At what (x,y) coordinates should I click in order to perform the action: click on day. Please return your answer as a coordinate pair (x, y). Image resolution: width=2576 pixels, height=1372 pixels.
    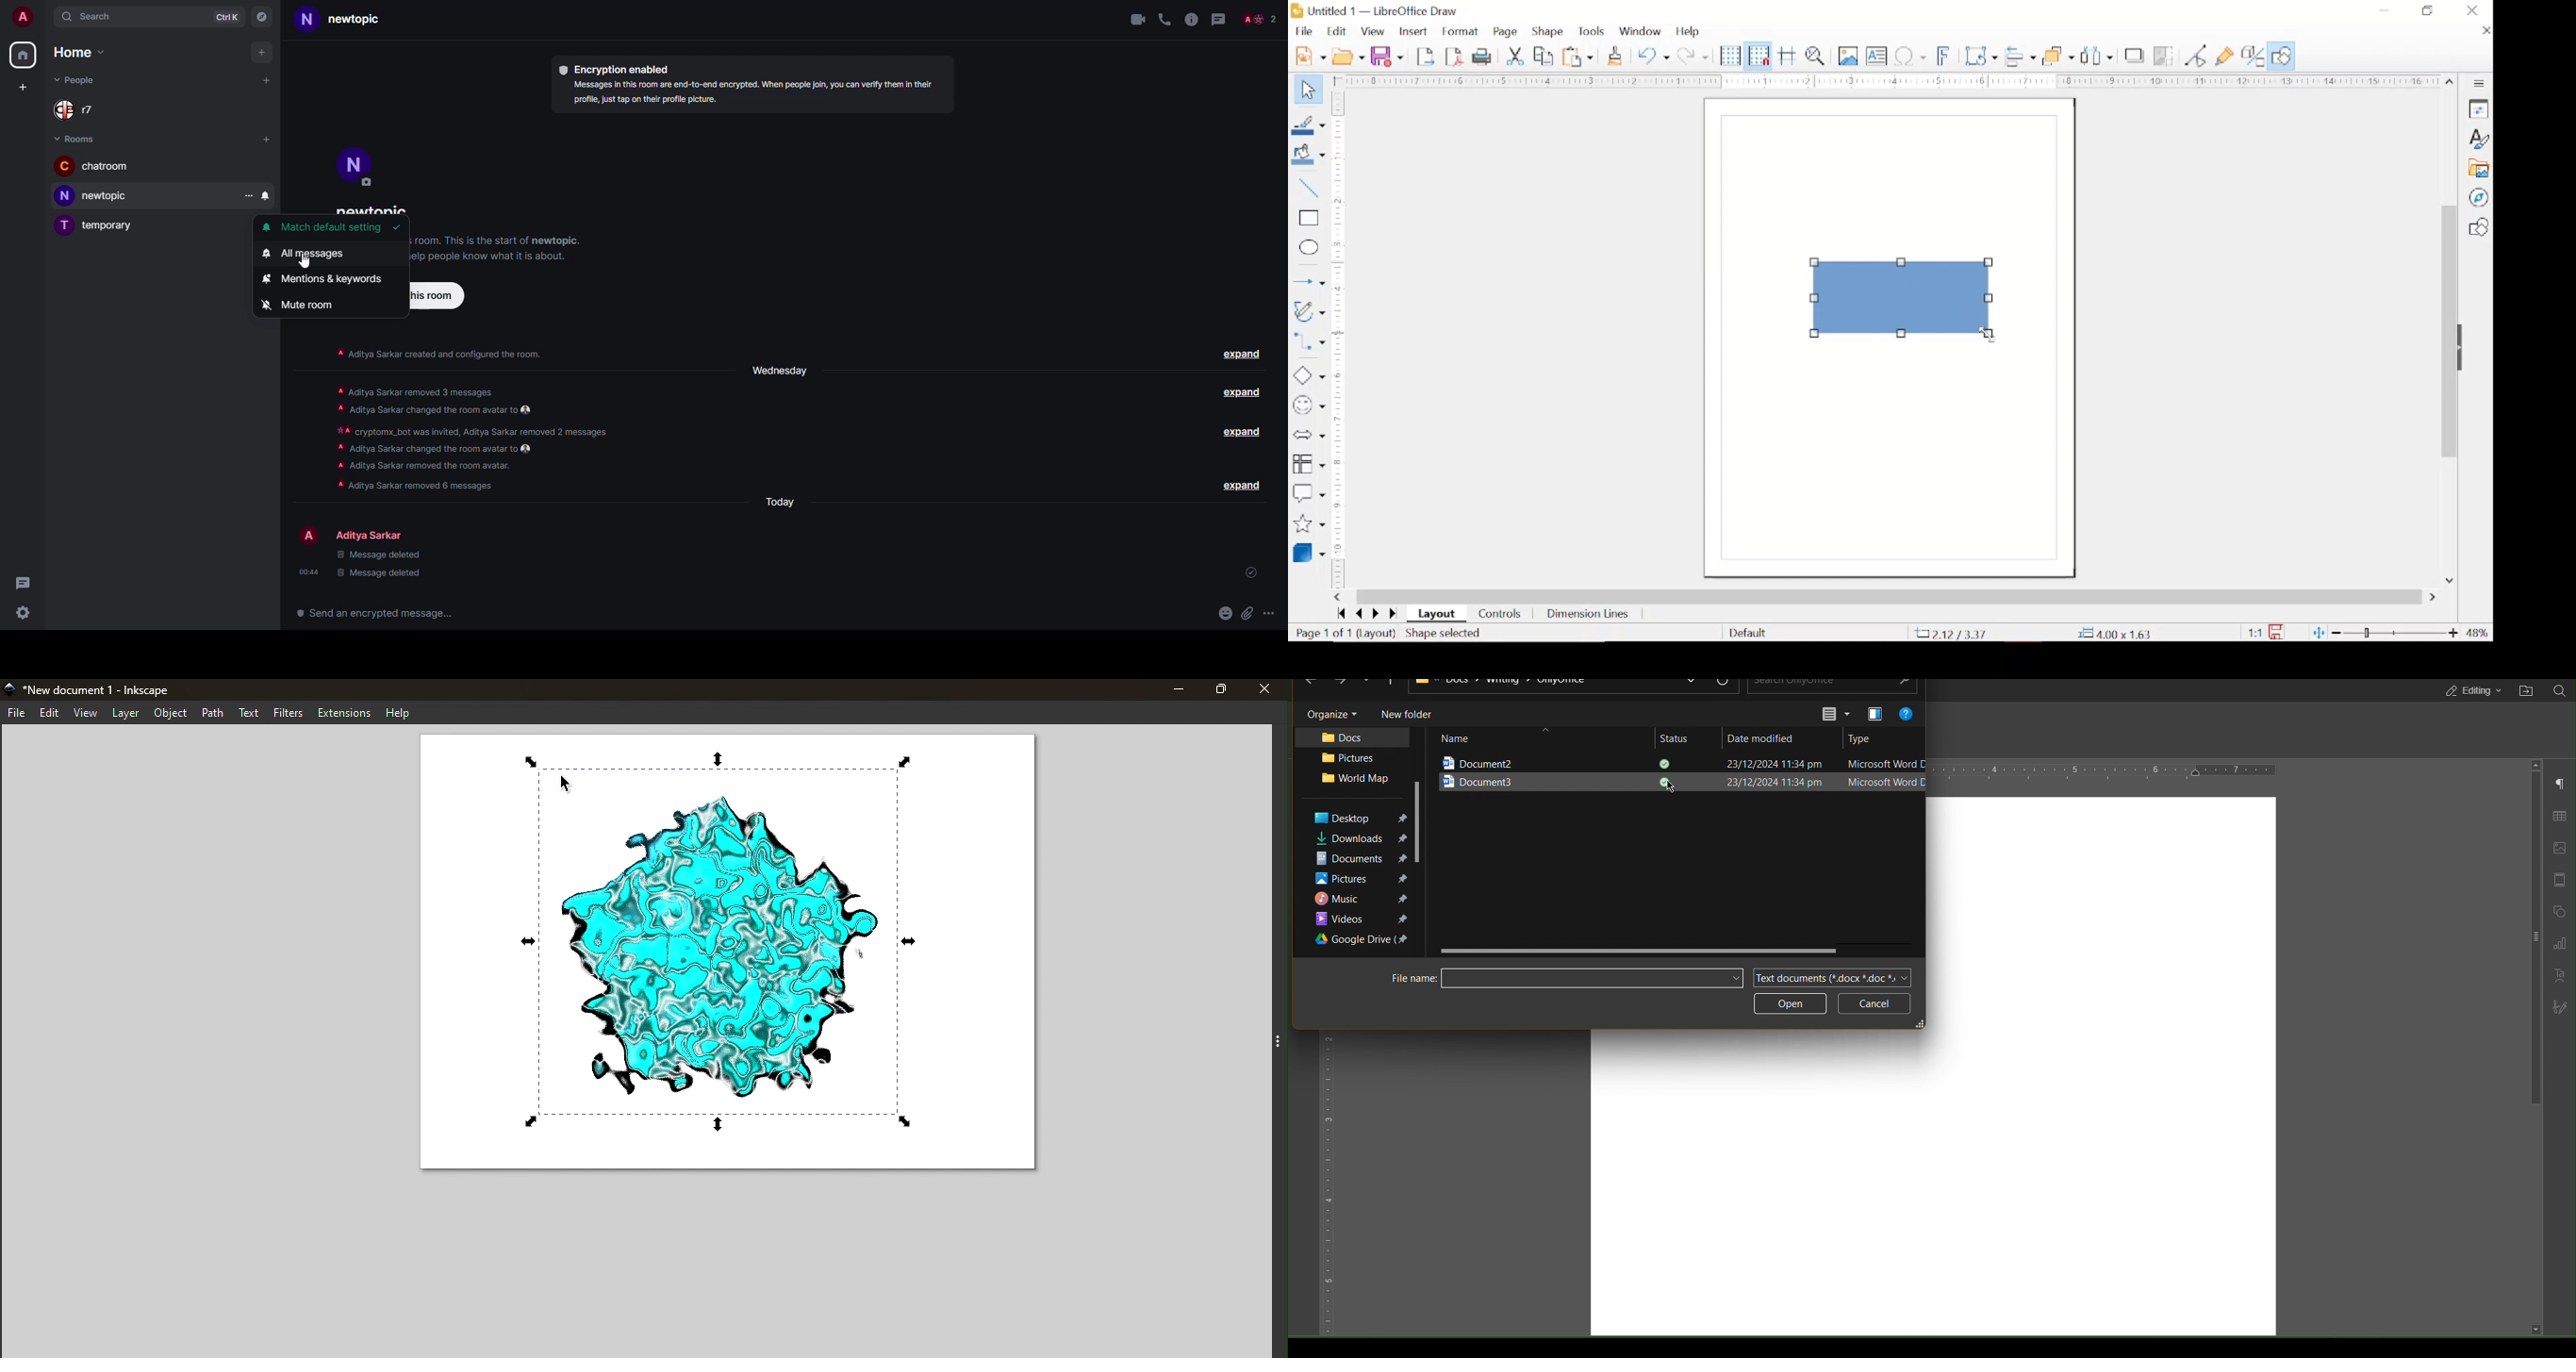
    Looking at the image, I should click on (782, 503).